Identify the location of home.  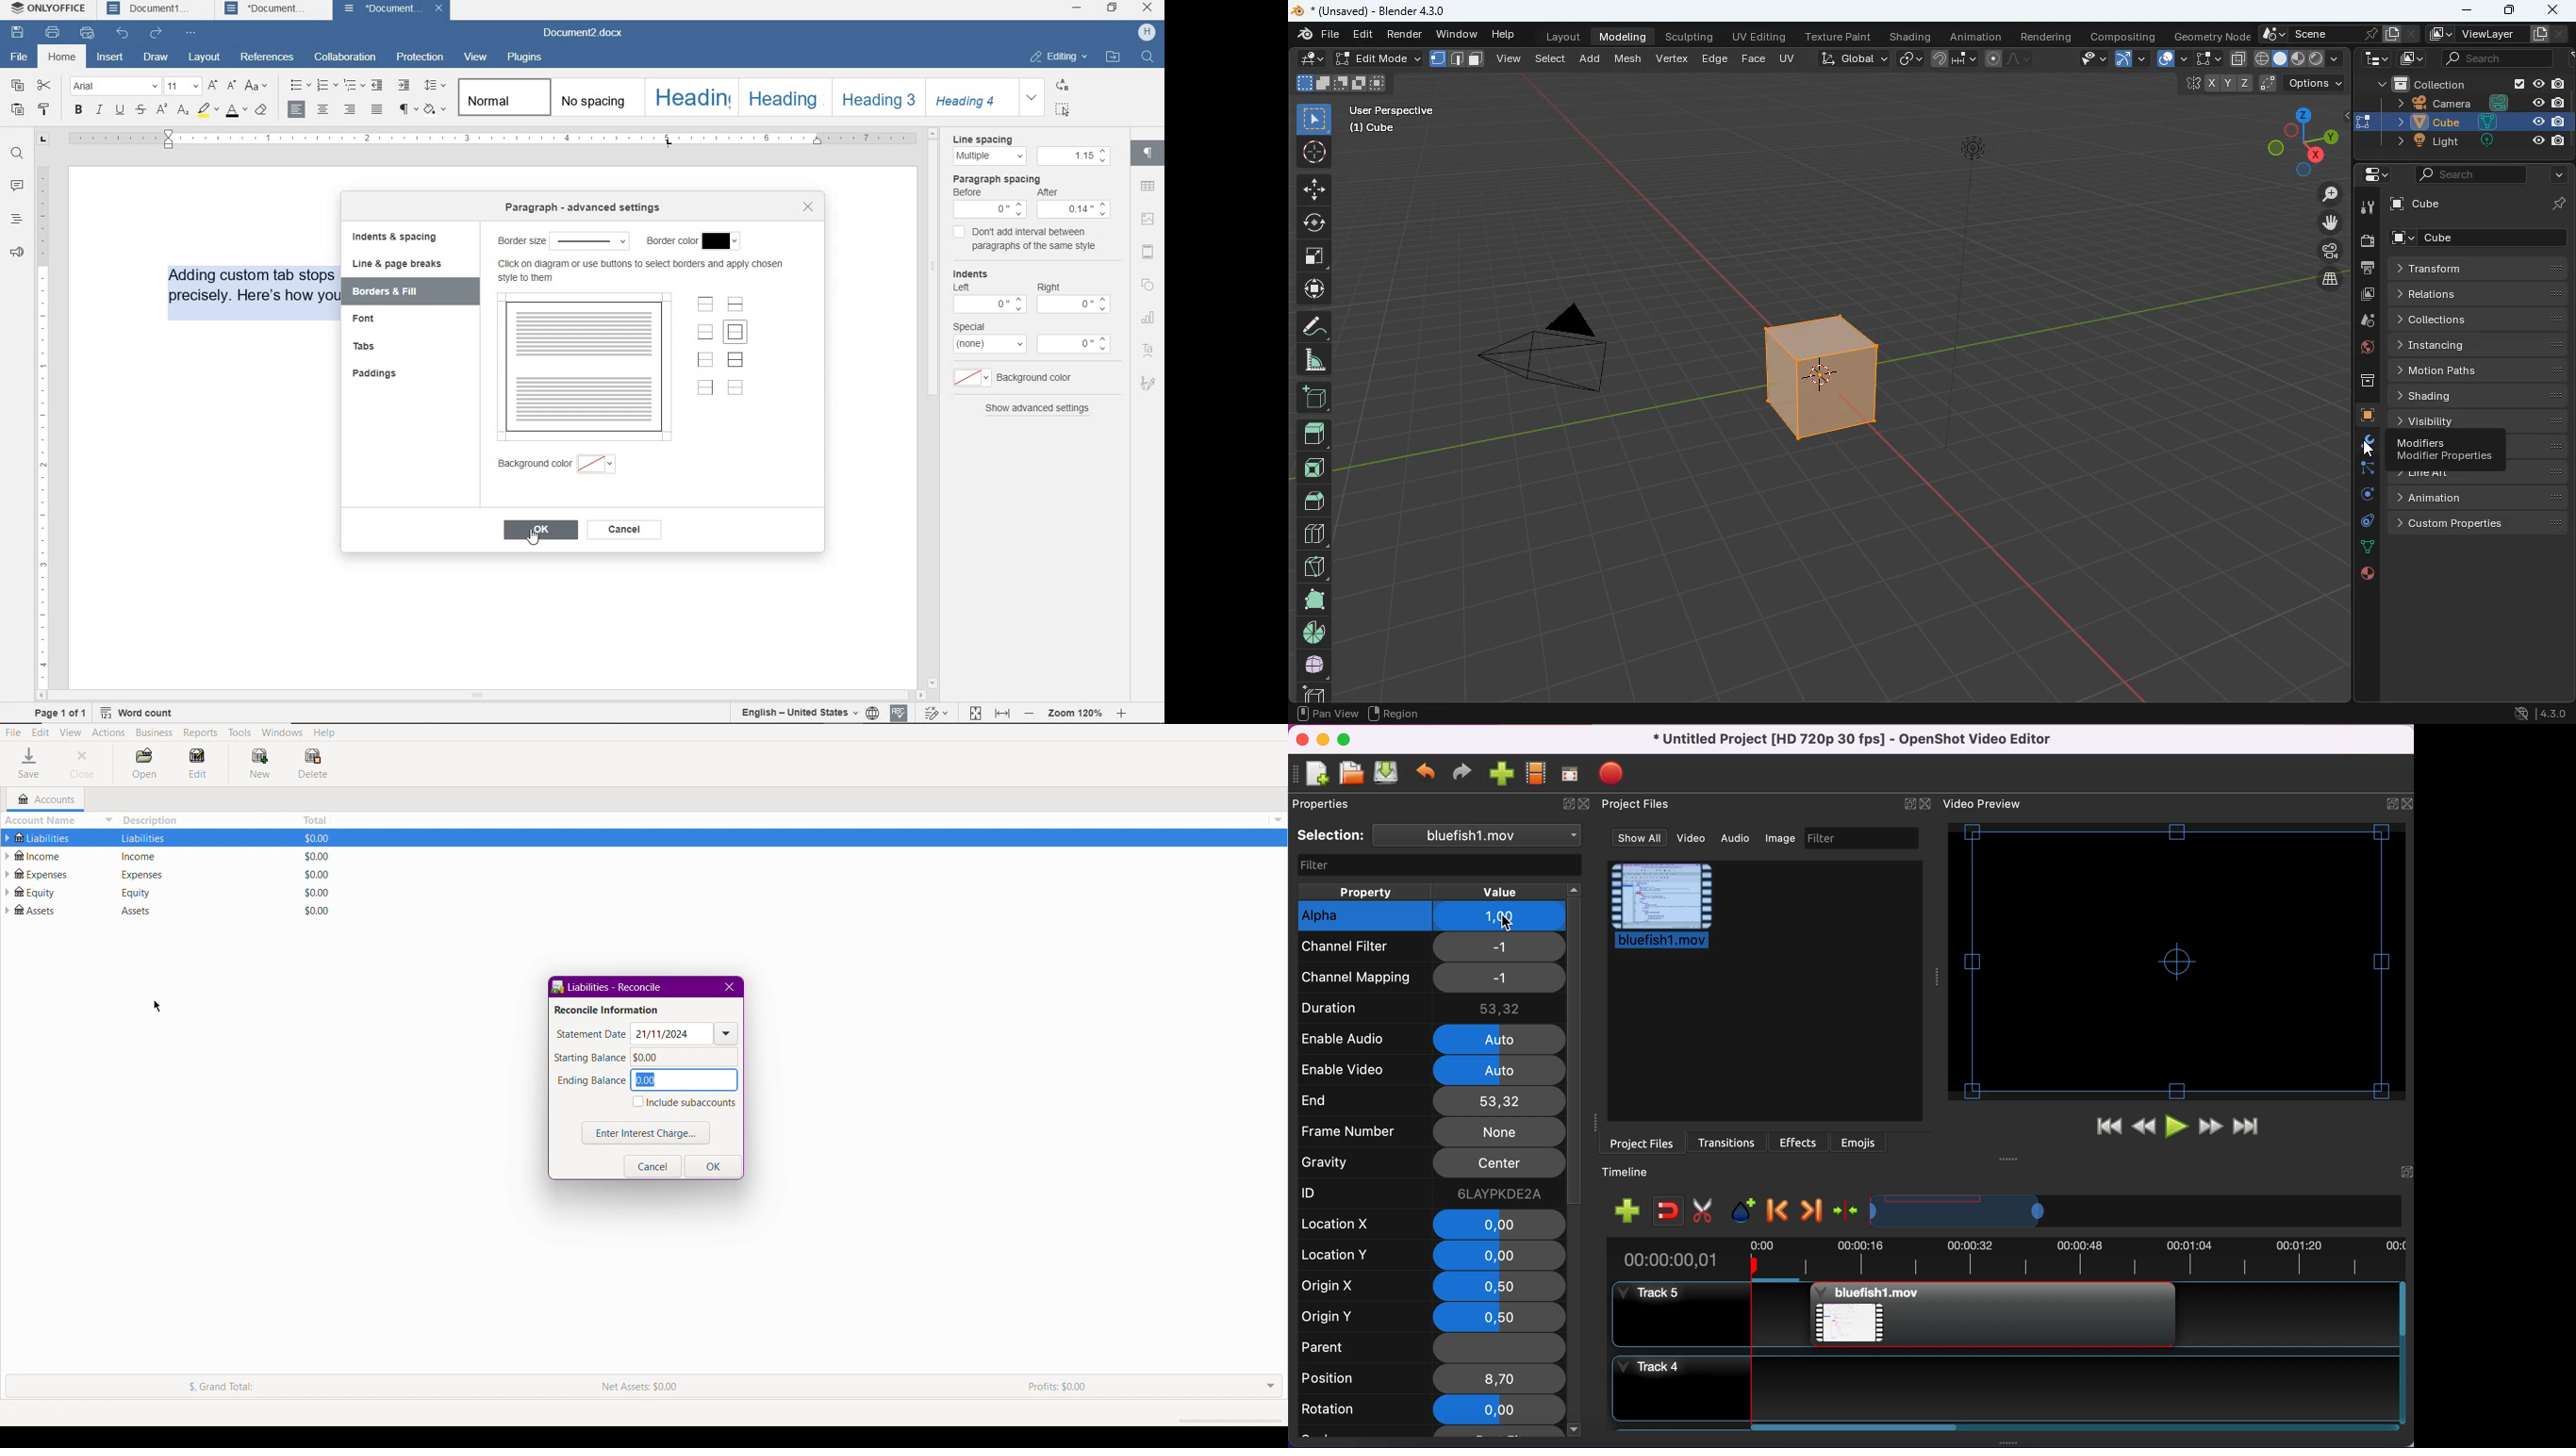
(62, 58).